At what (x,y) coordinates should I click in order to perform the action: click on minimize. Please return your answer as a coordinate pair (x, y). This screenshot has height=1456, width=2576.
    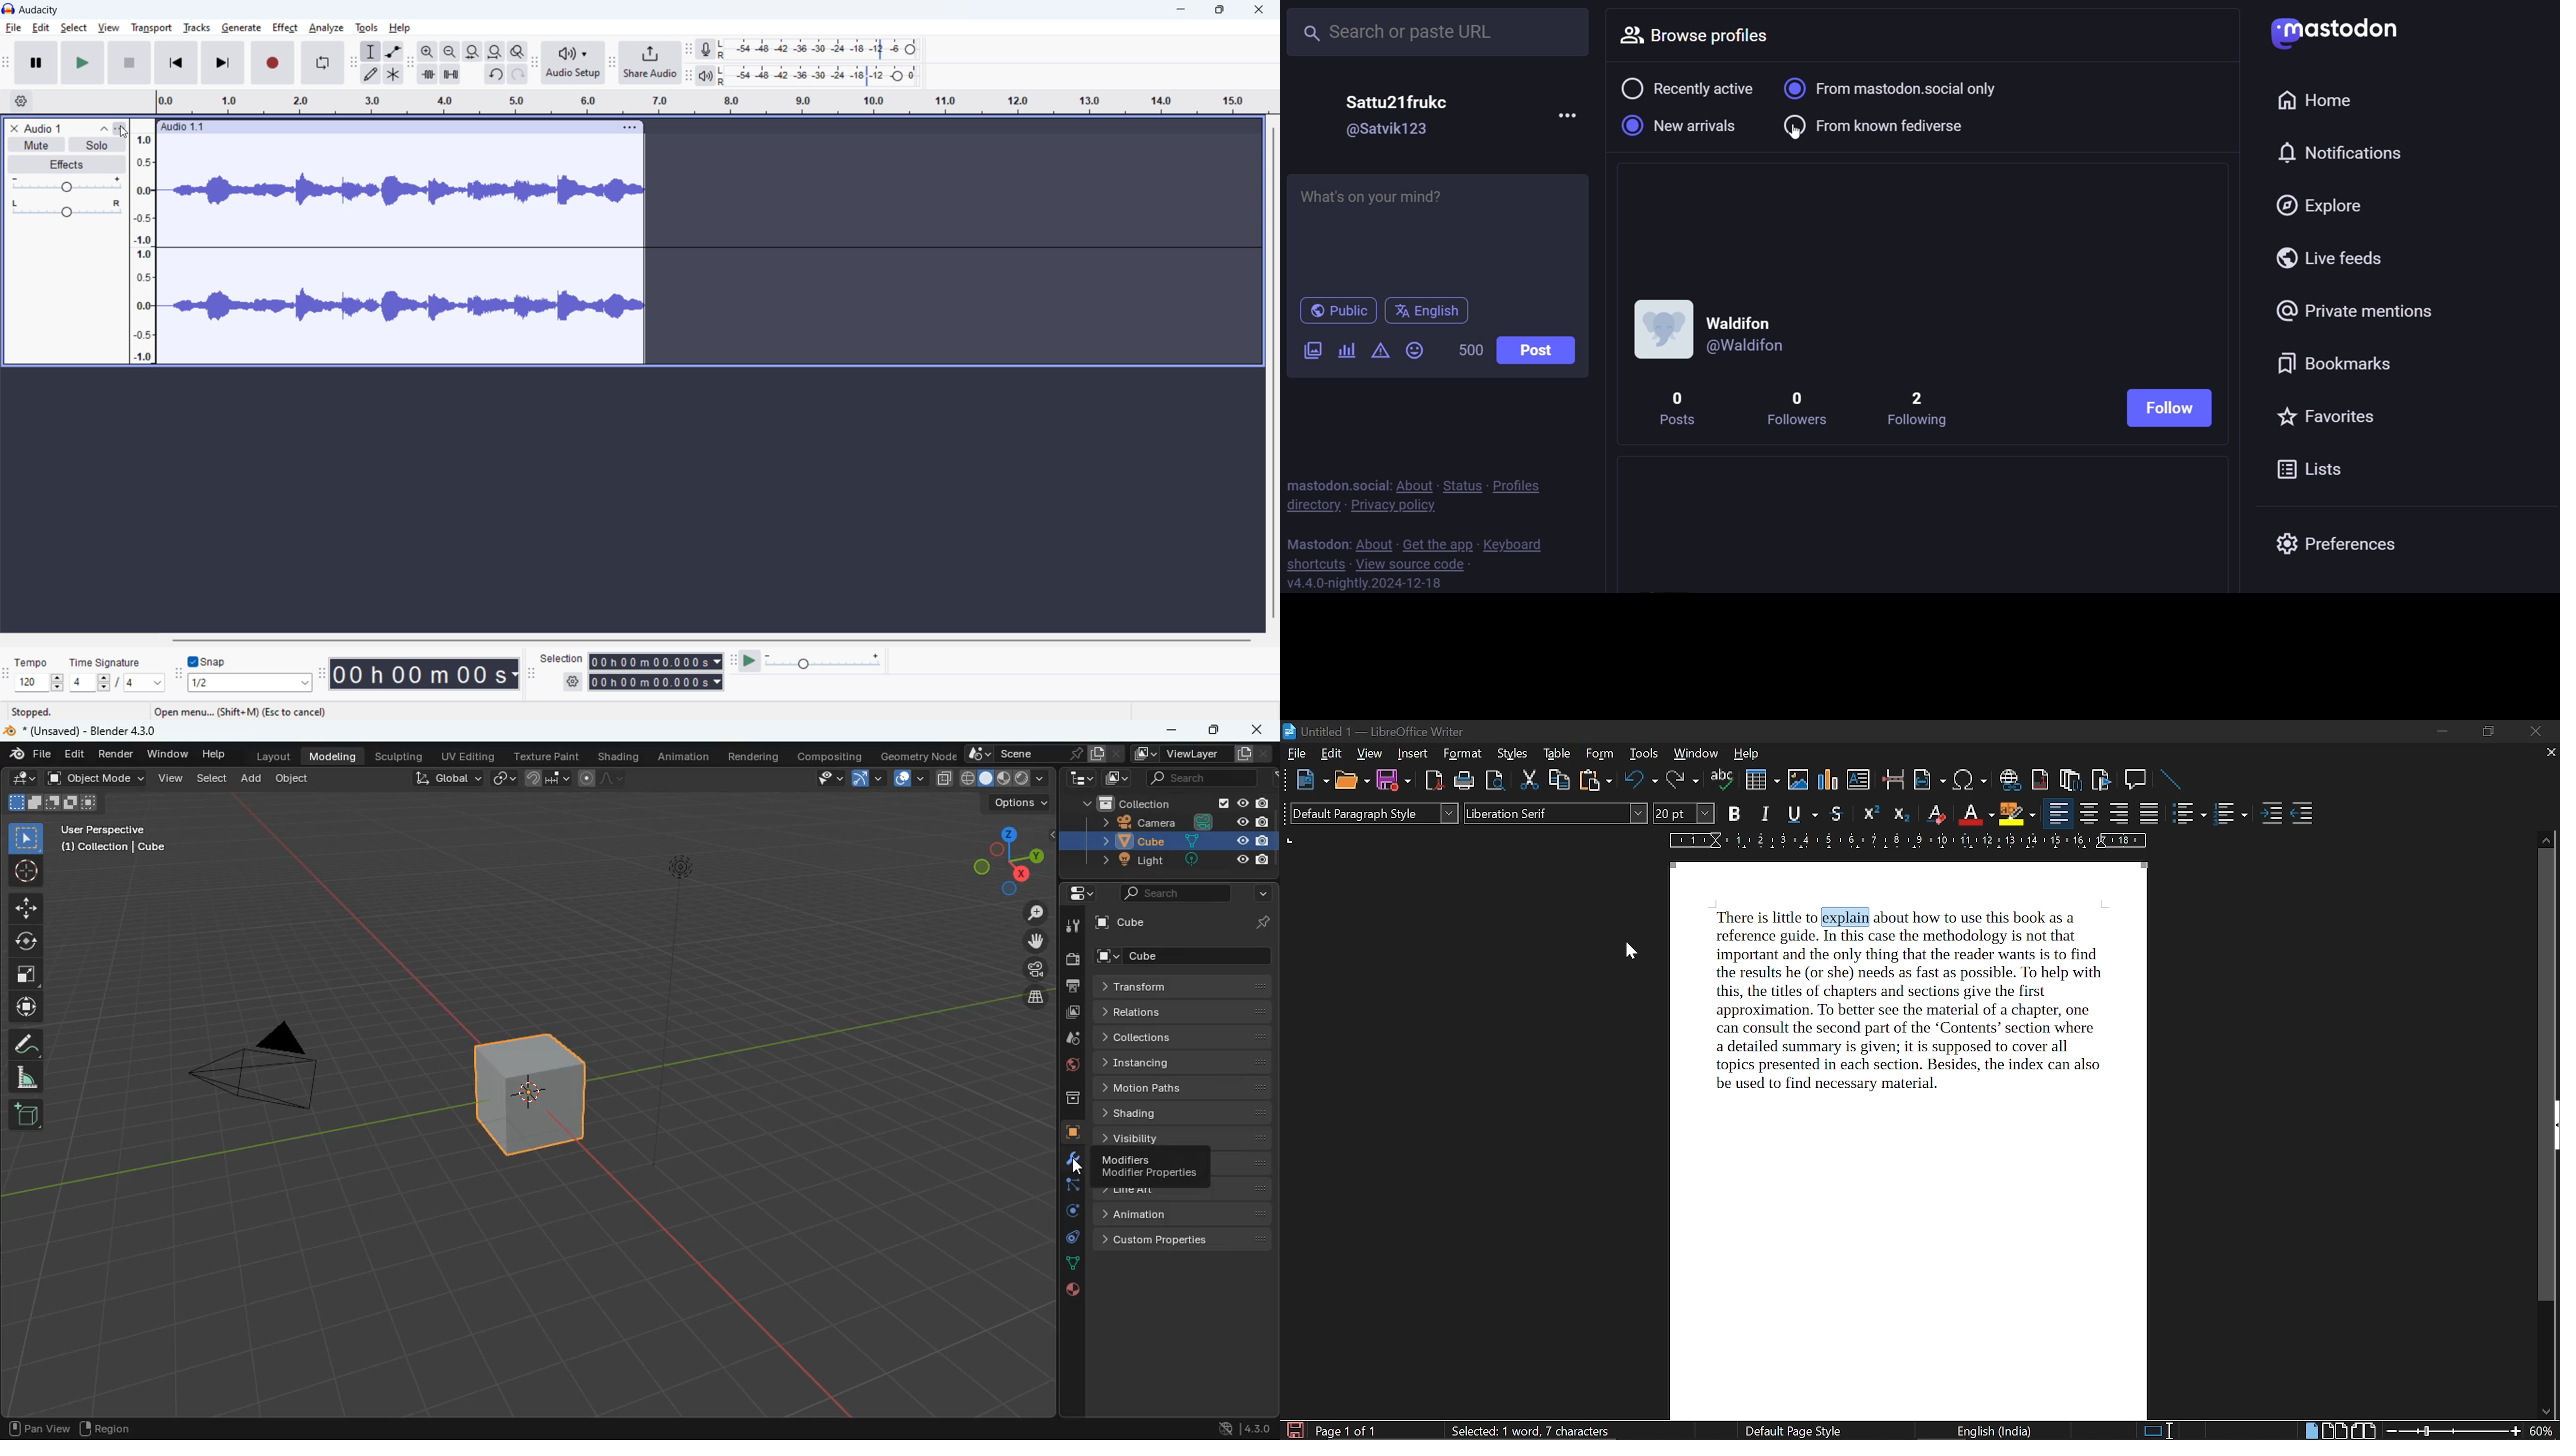
    Looking at the image, I should click on (1179, 10).